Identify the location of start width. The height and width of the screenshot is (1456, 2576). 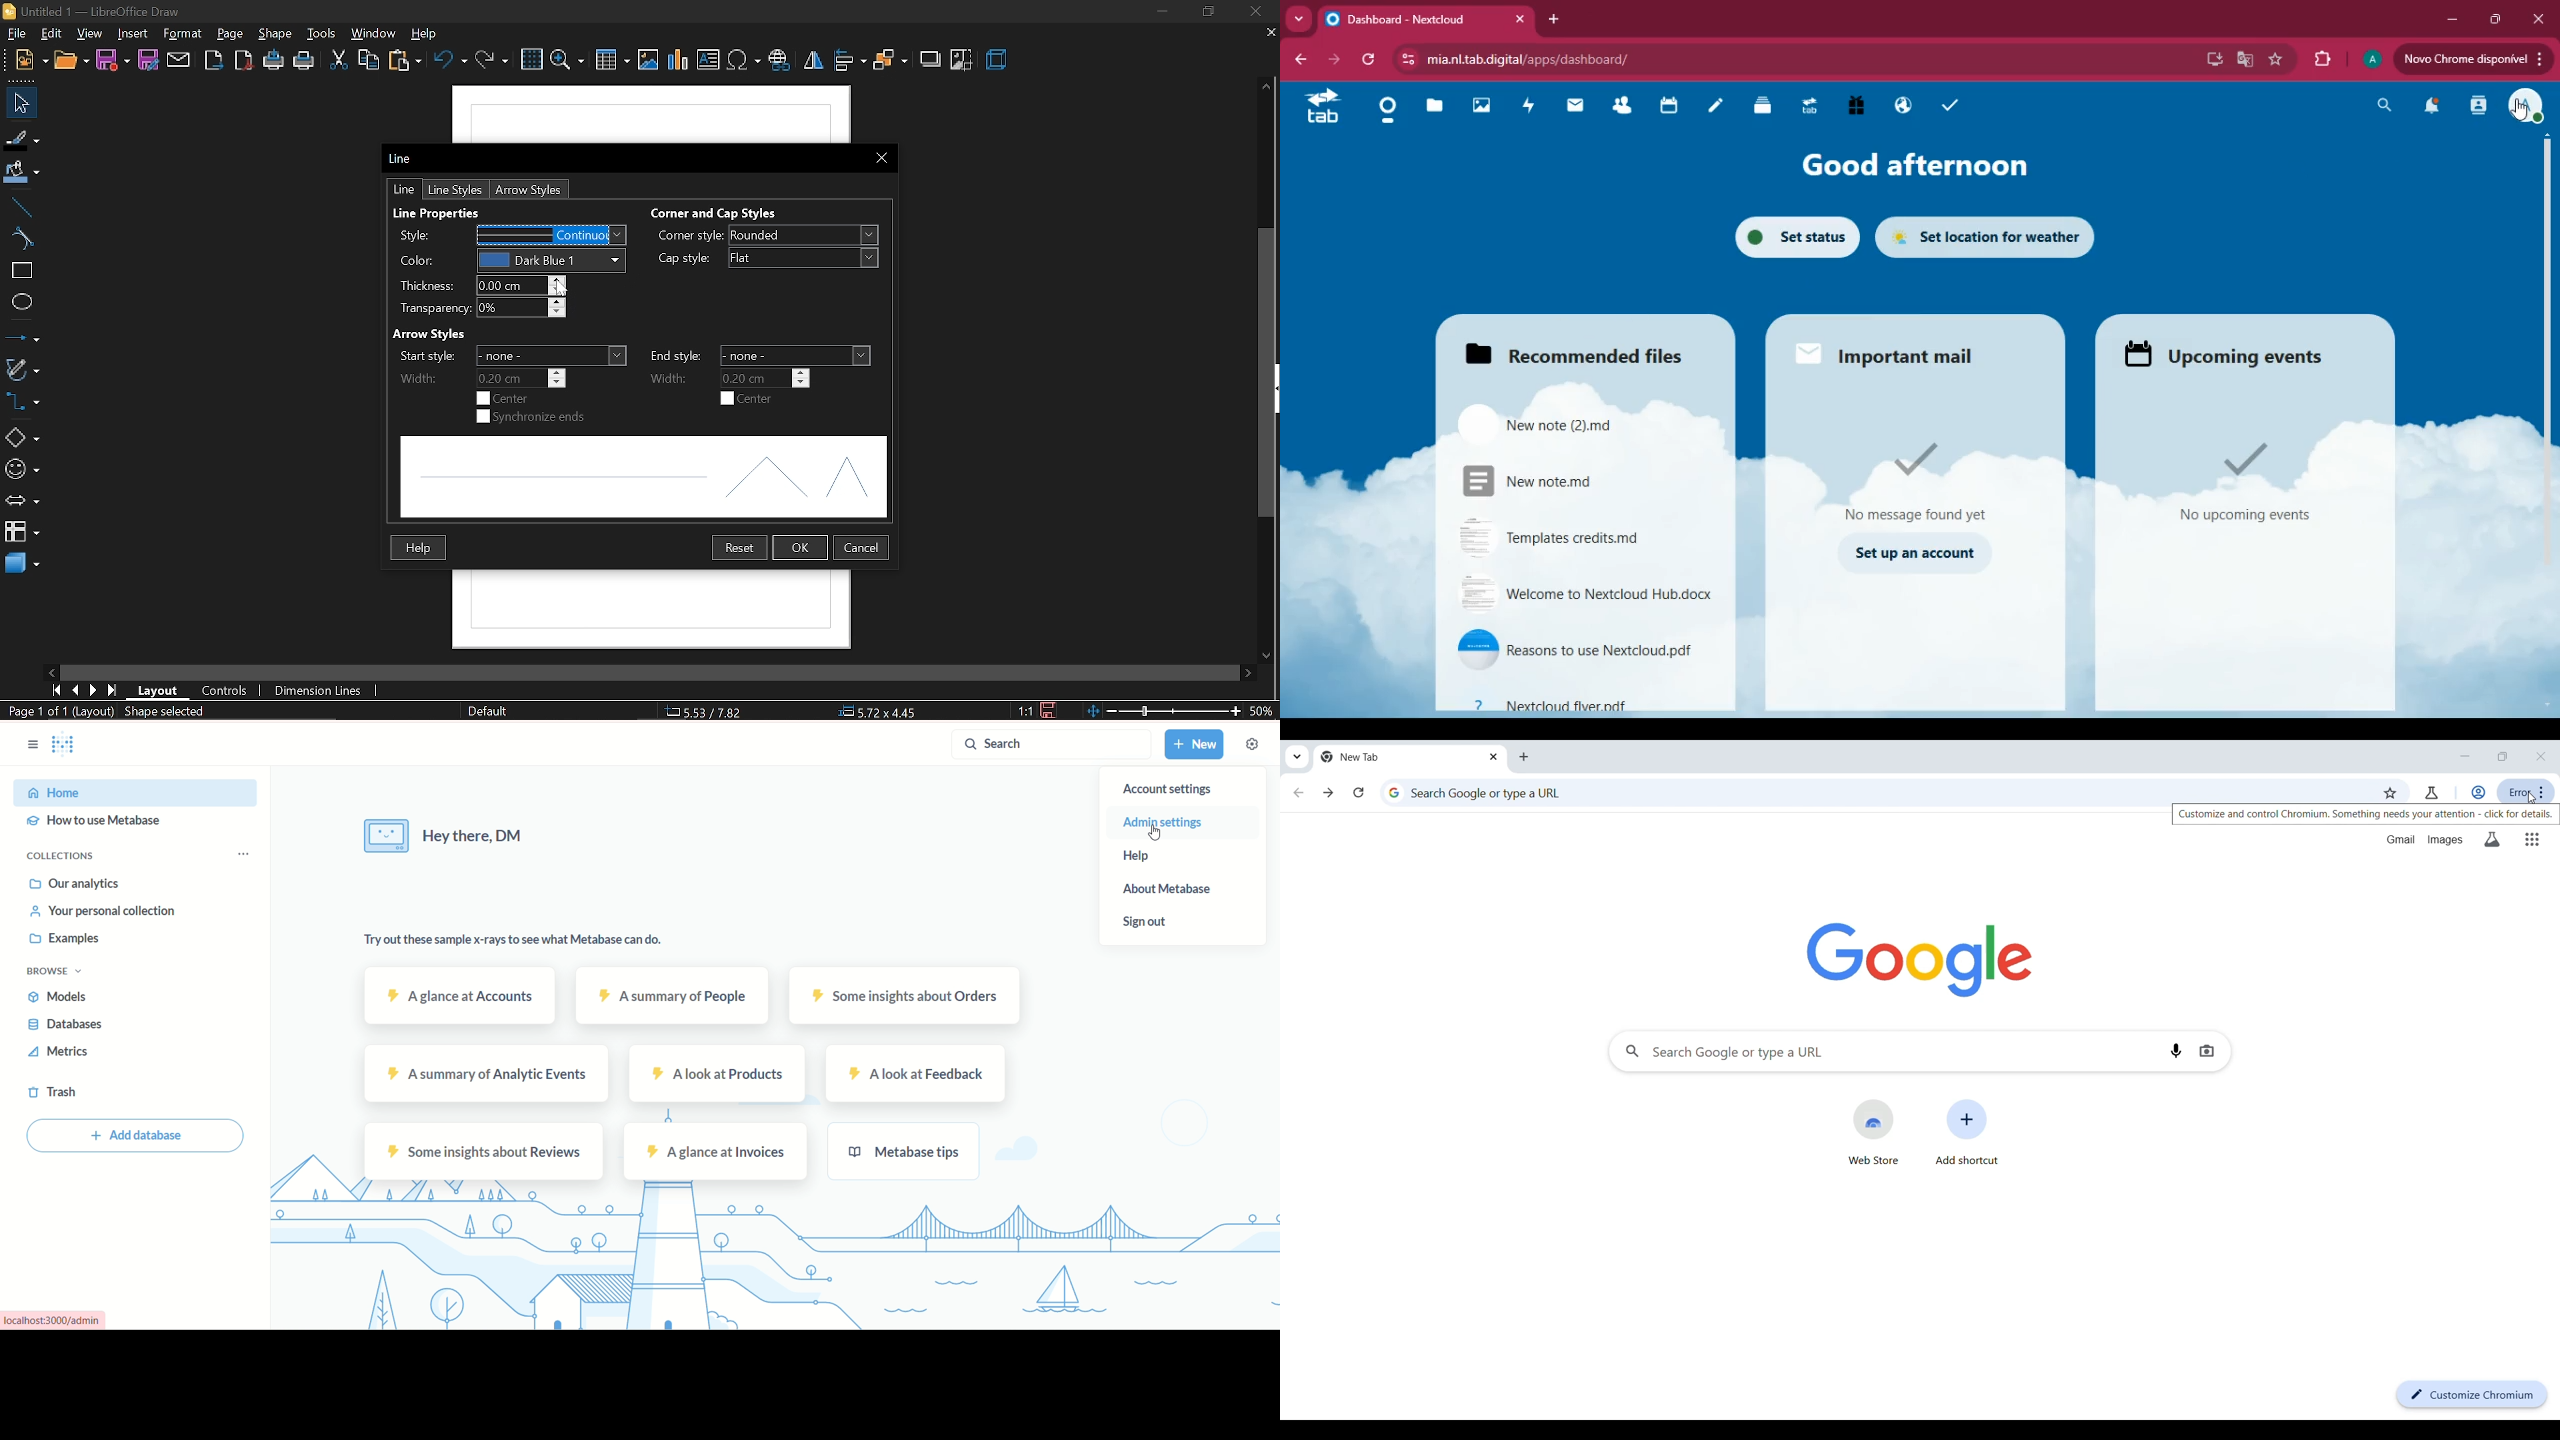
(522, 378).